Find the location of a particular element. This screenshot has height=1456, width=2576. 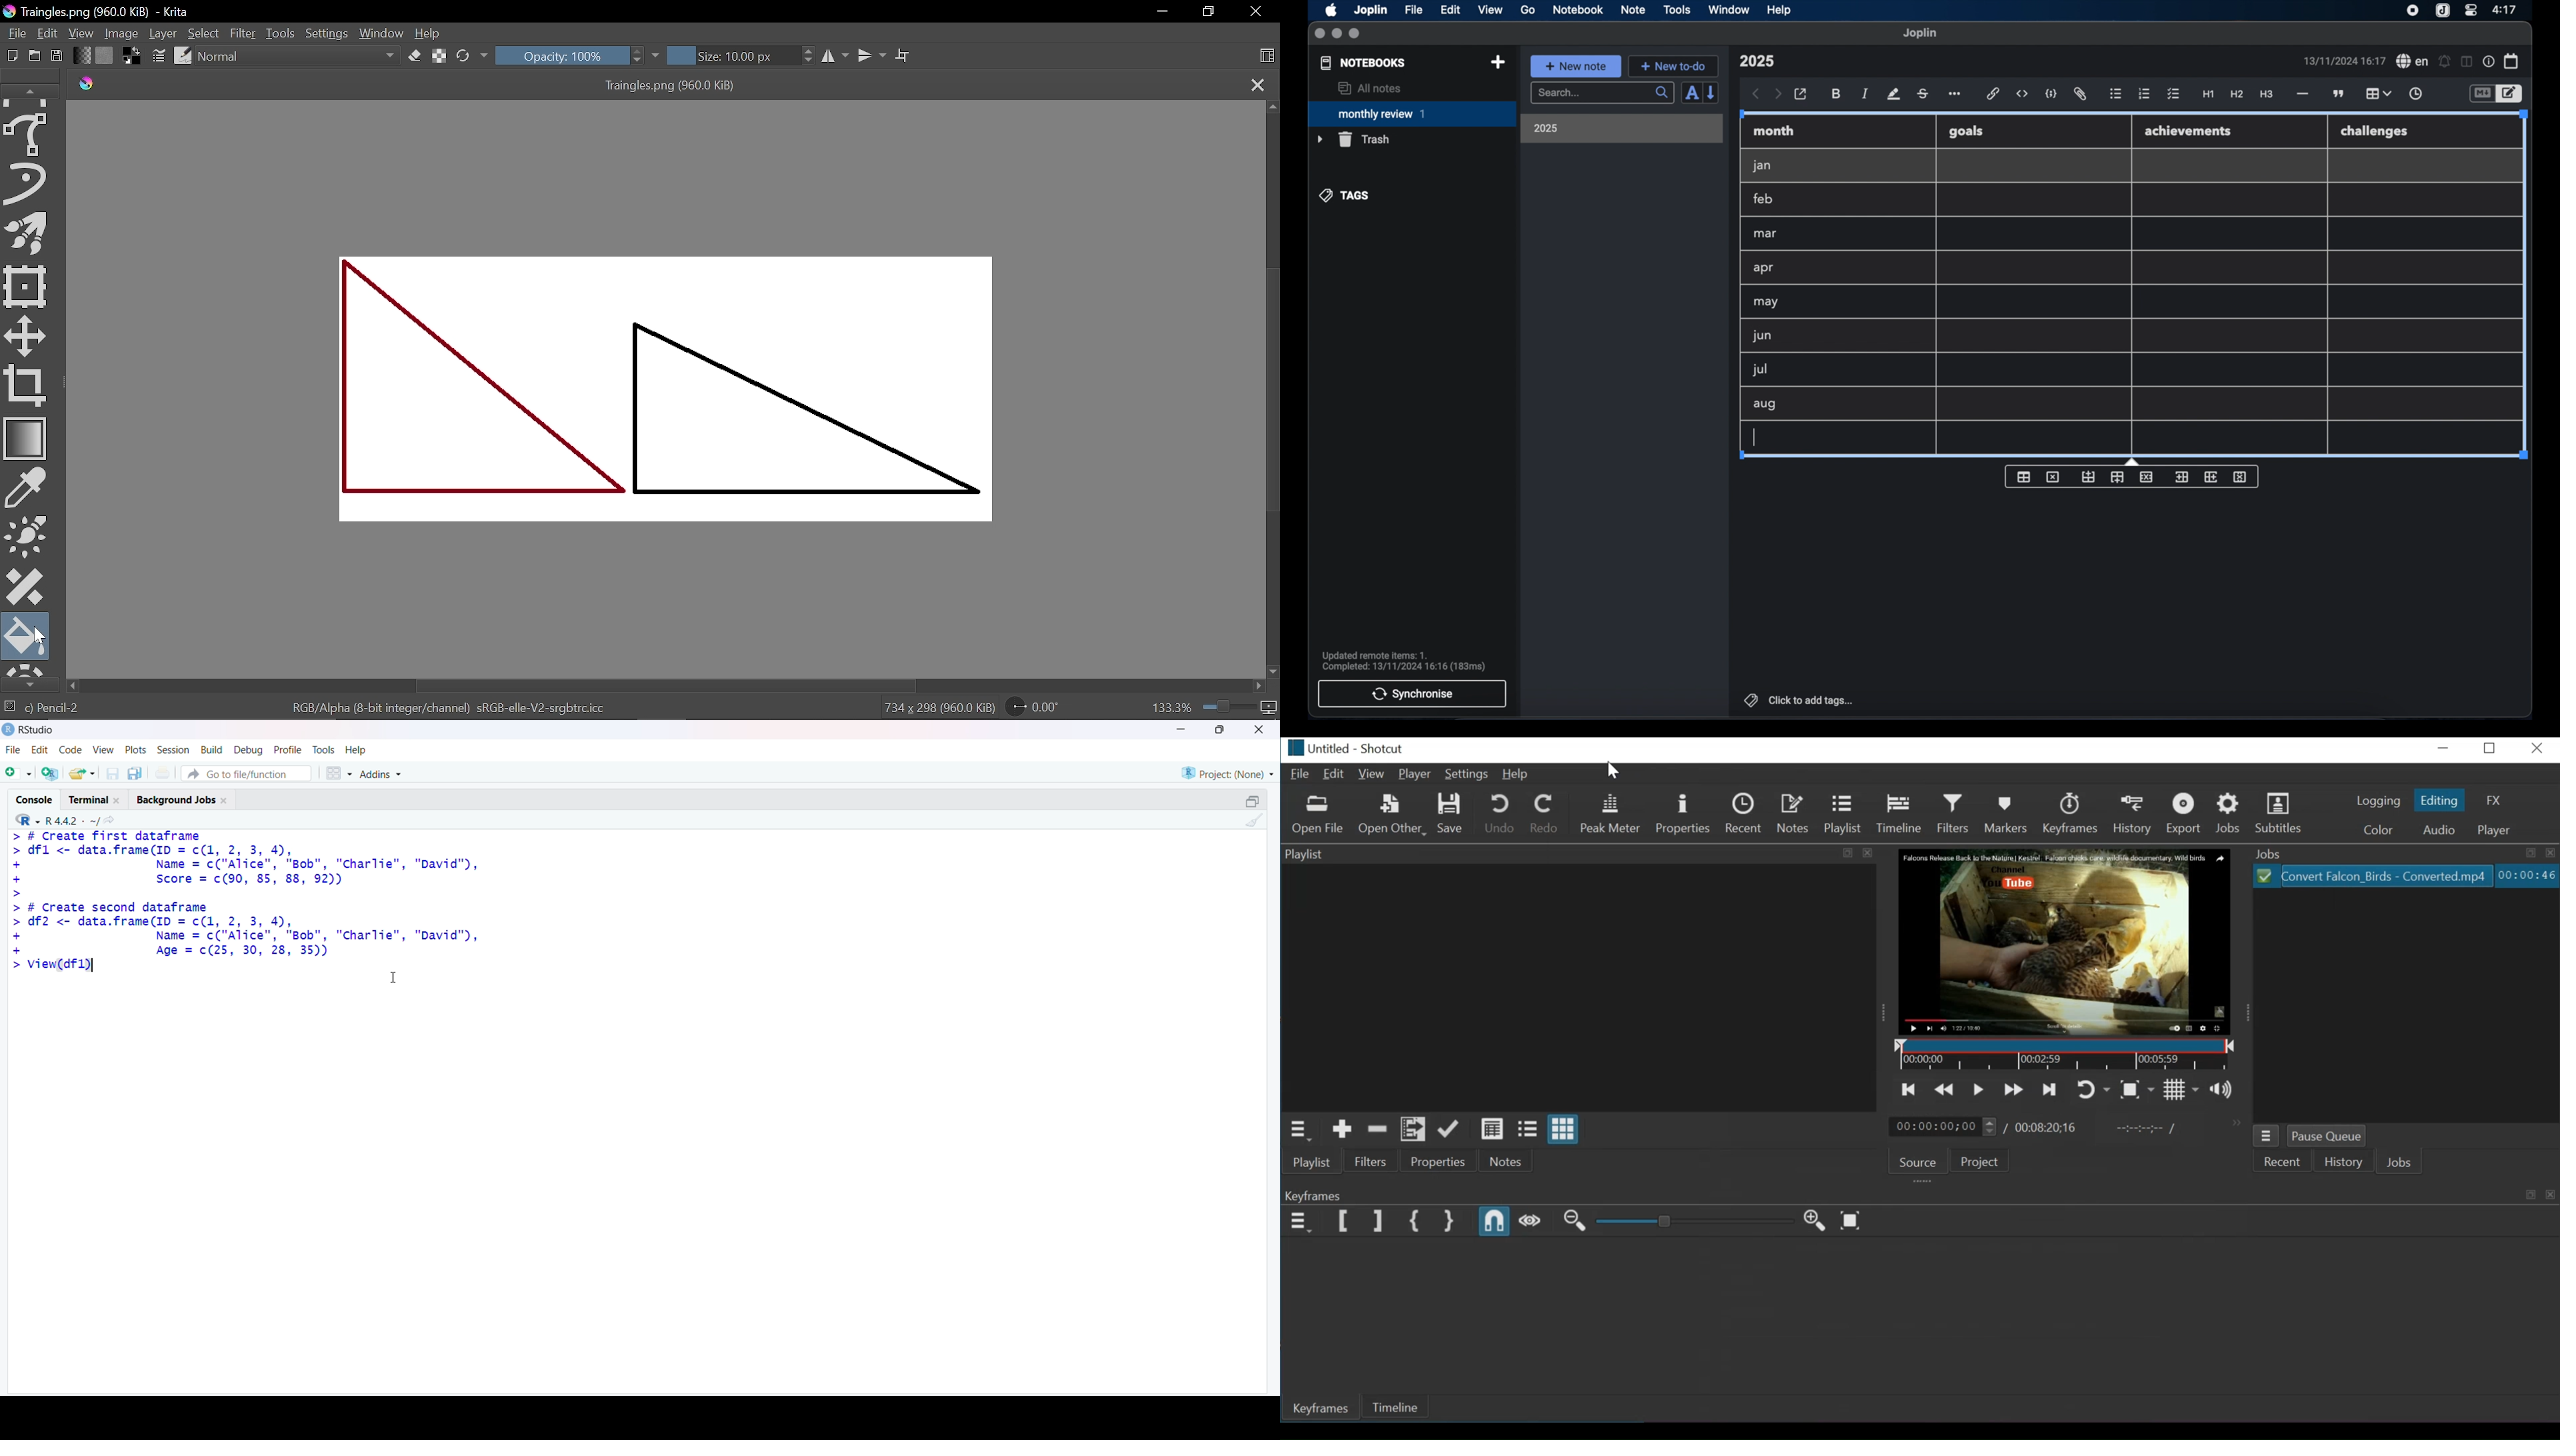

Undo is located at coordinates (1501, 814).